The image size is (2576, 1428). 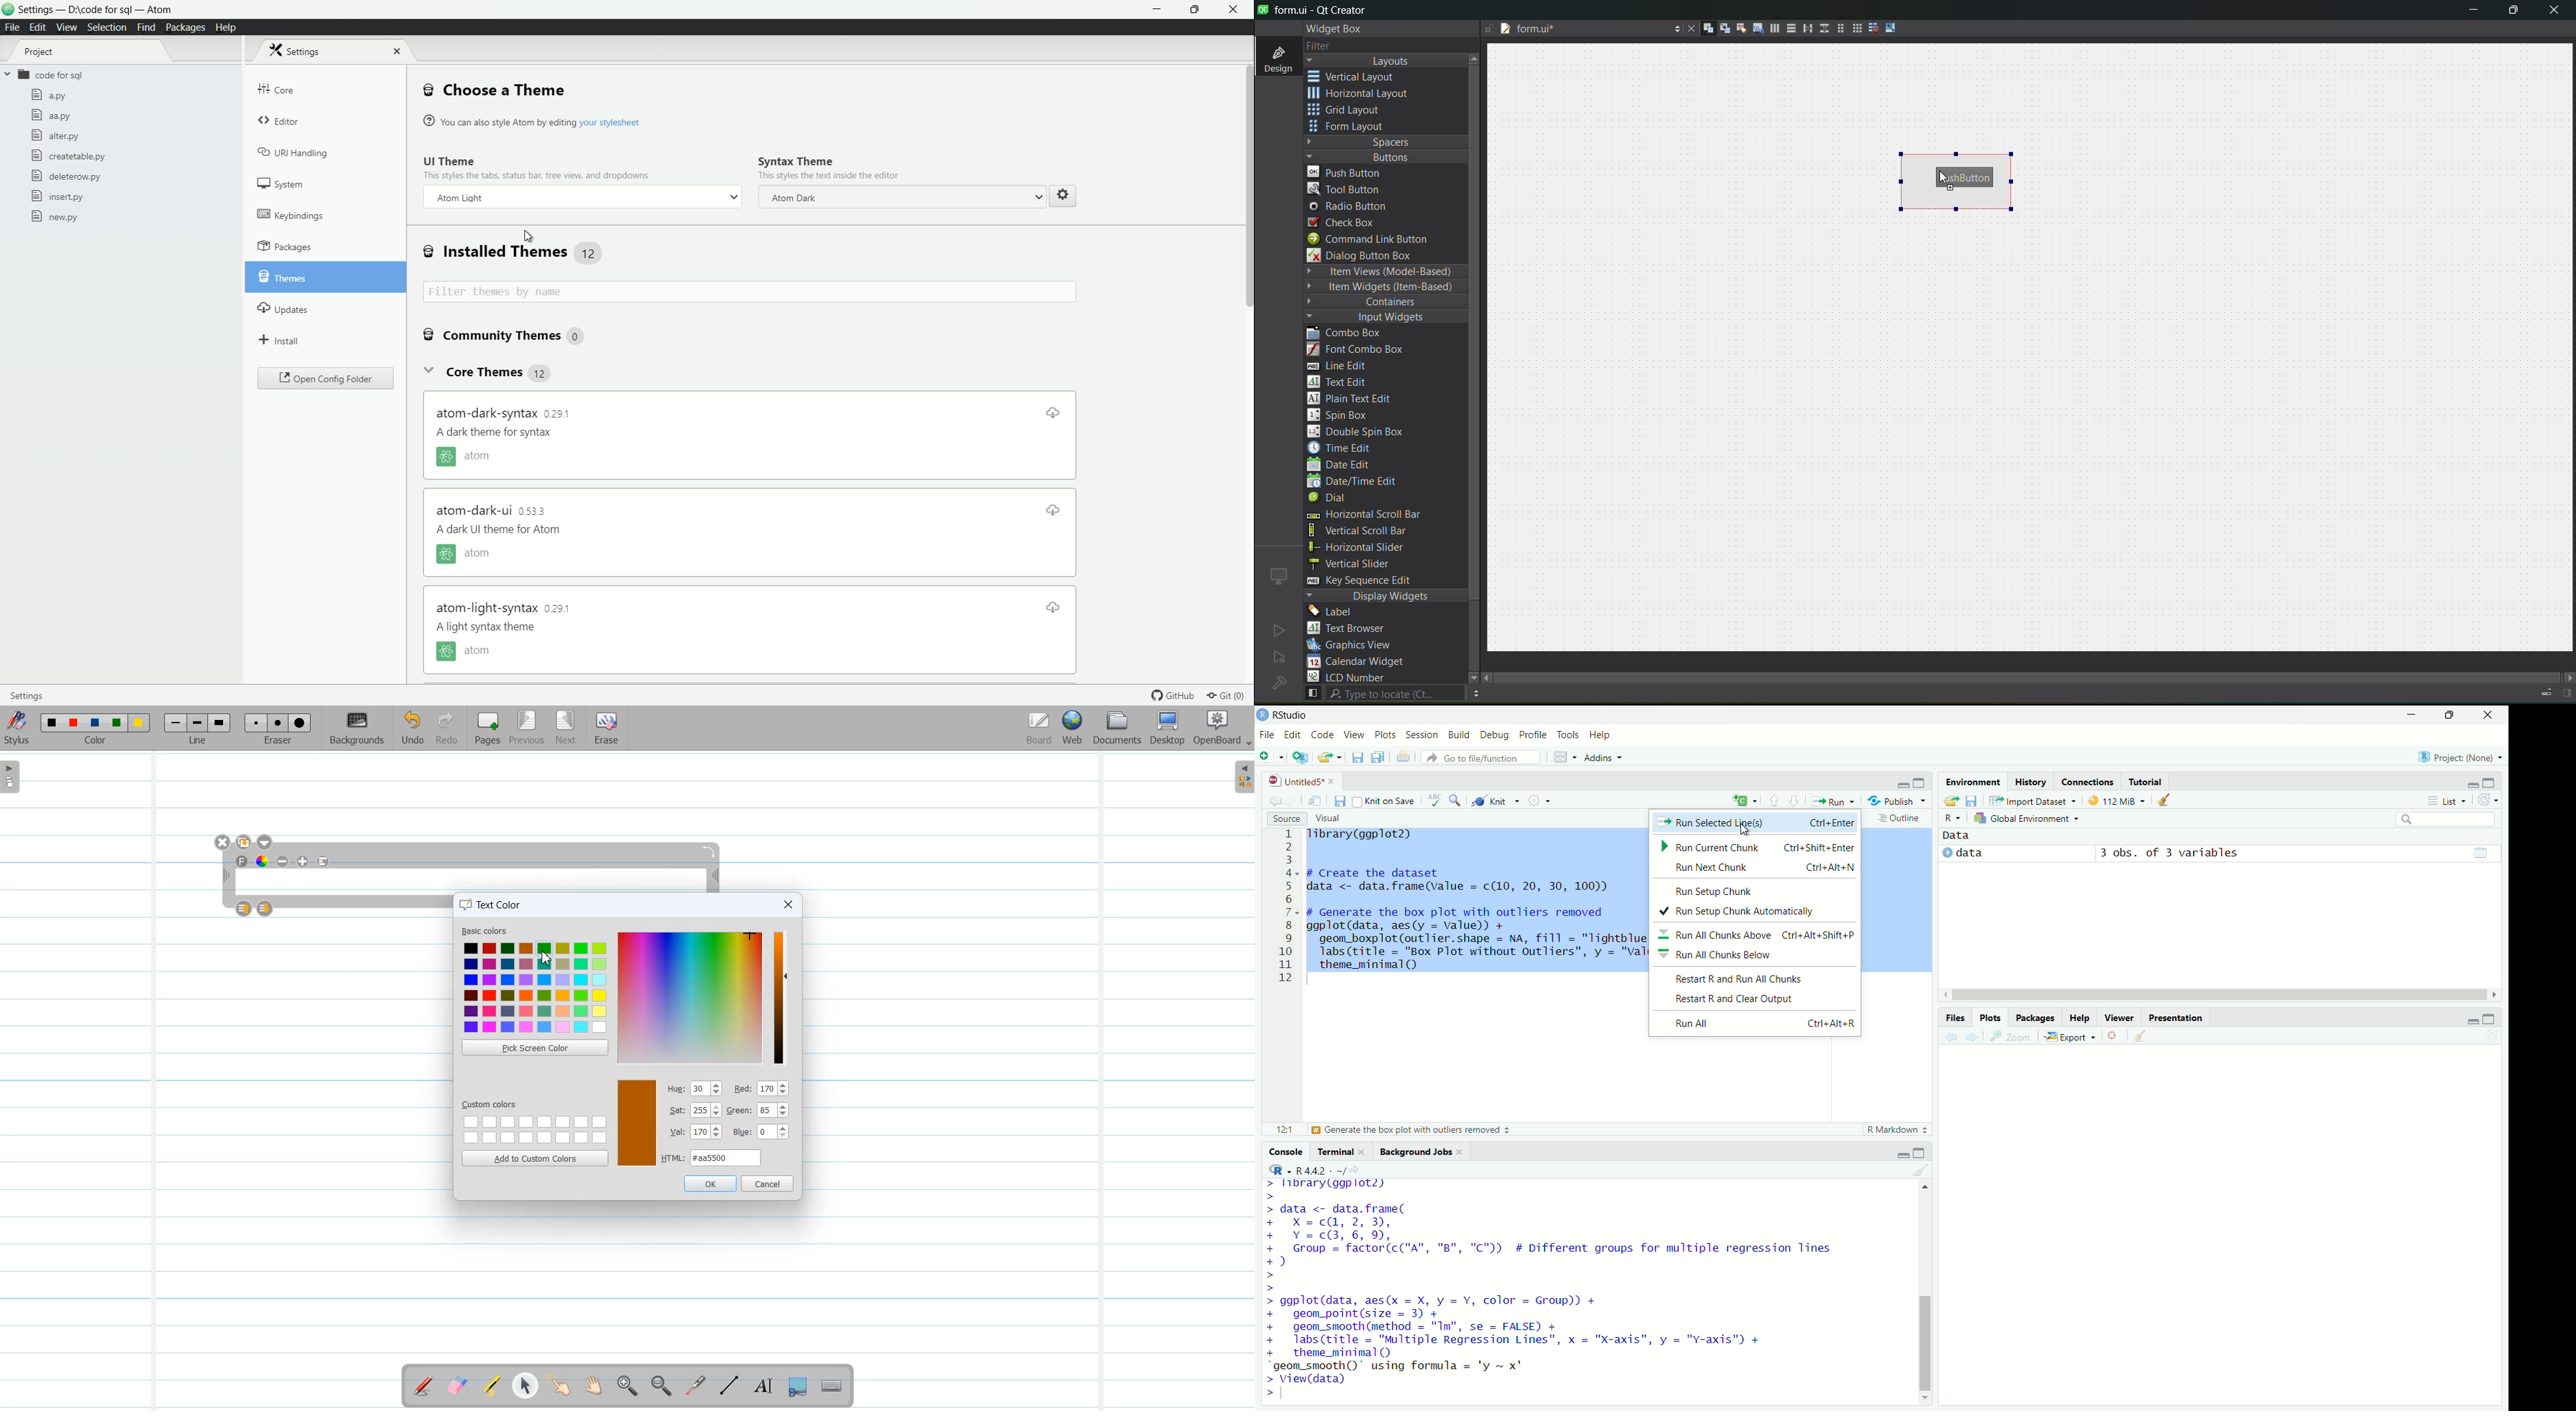 I want to click on maximise, so click(x=2488, y=784).